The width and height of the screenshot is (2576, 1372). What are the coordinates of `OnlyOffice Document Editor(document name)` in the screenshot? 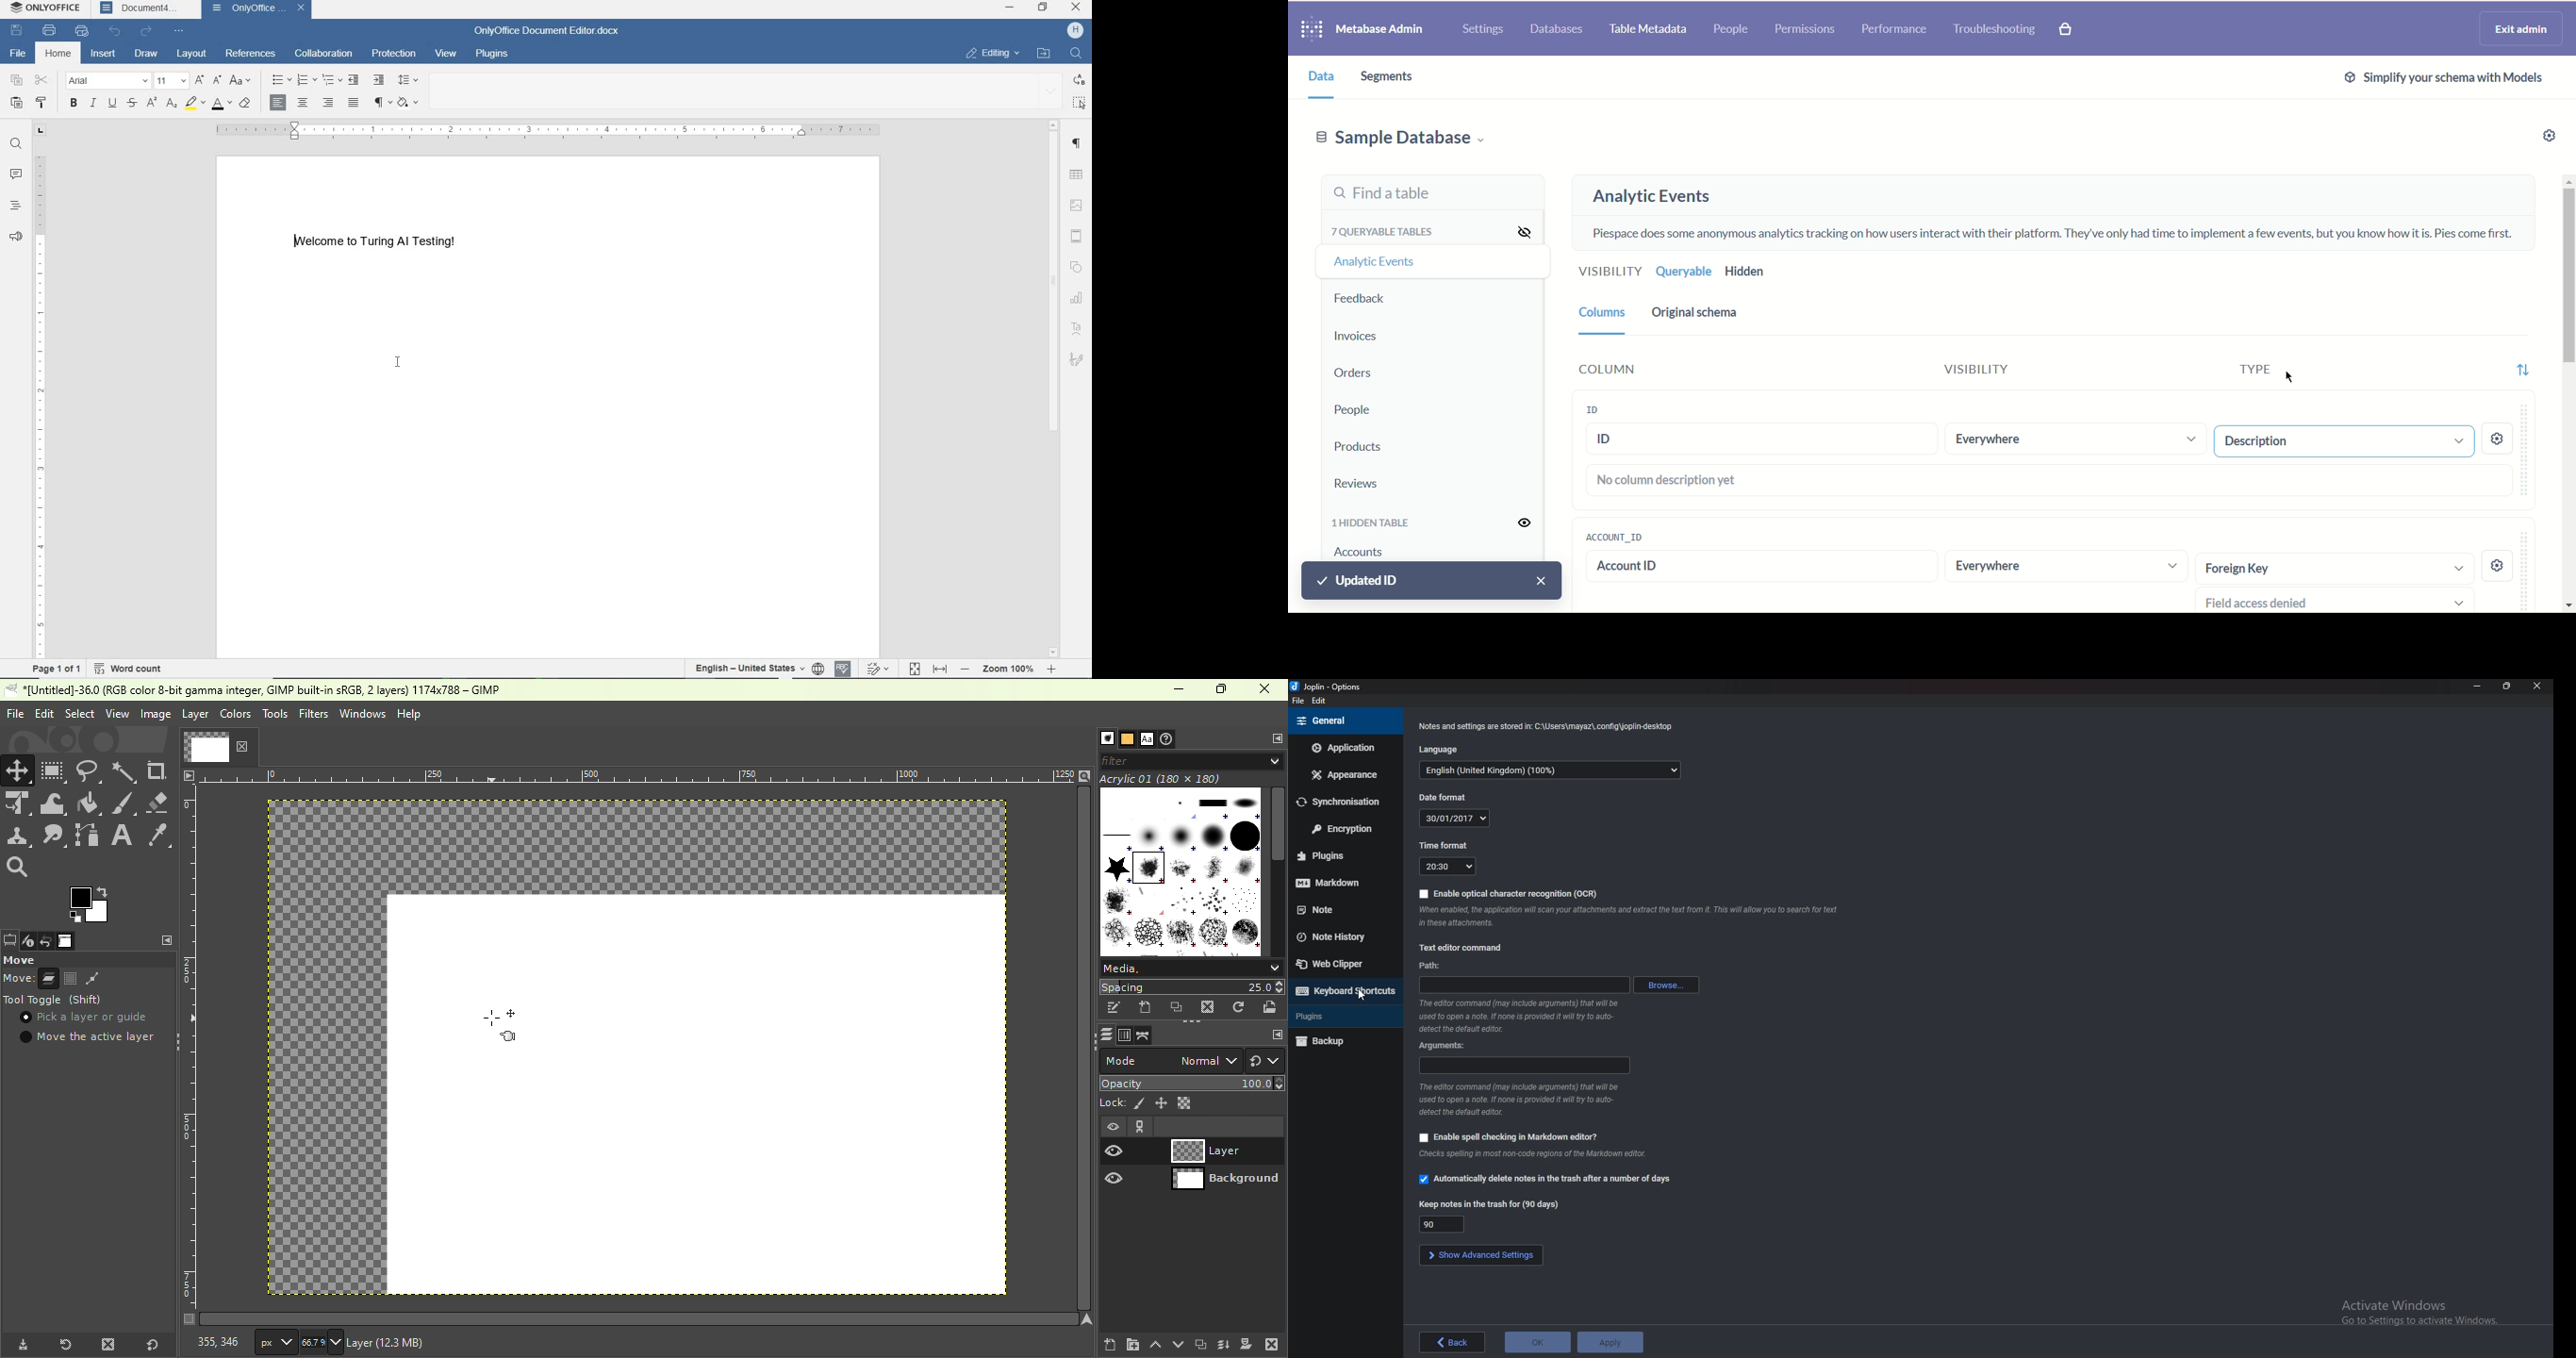 It's located at (256, 14).